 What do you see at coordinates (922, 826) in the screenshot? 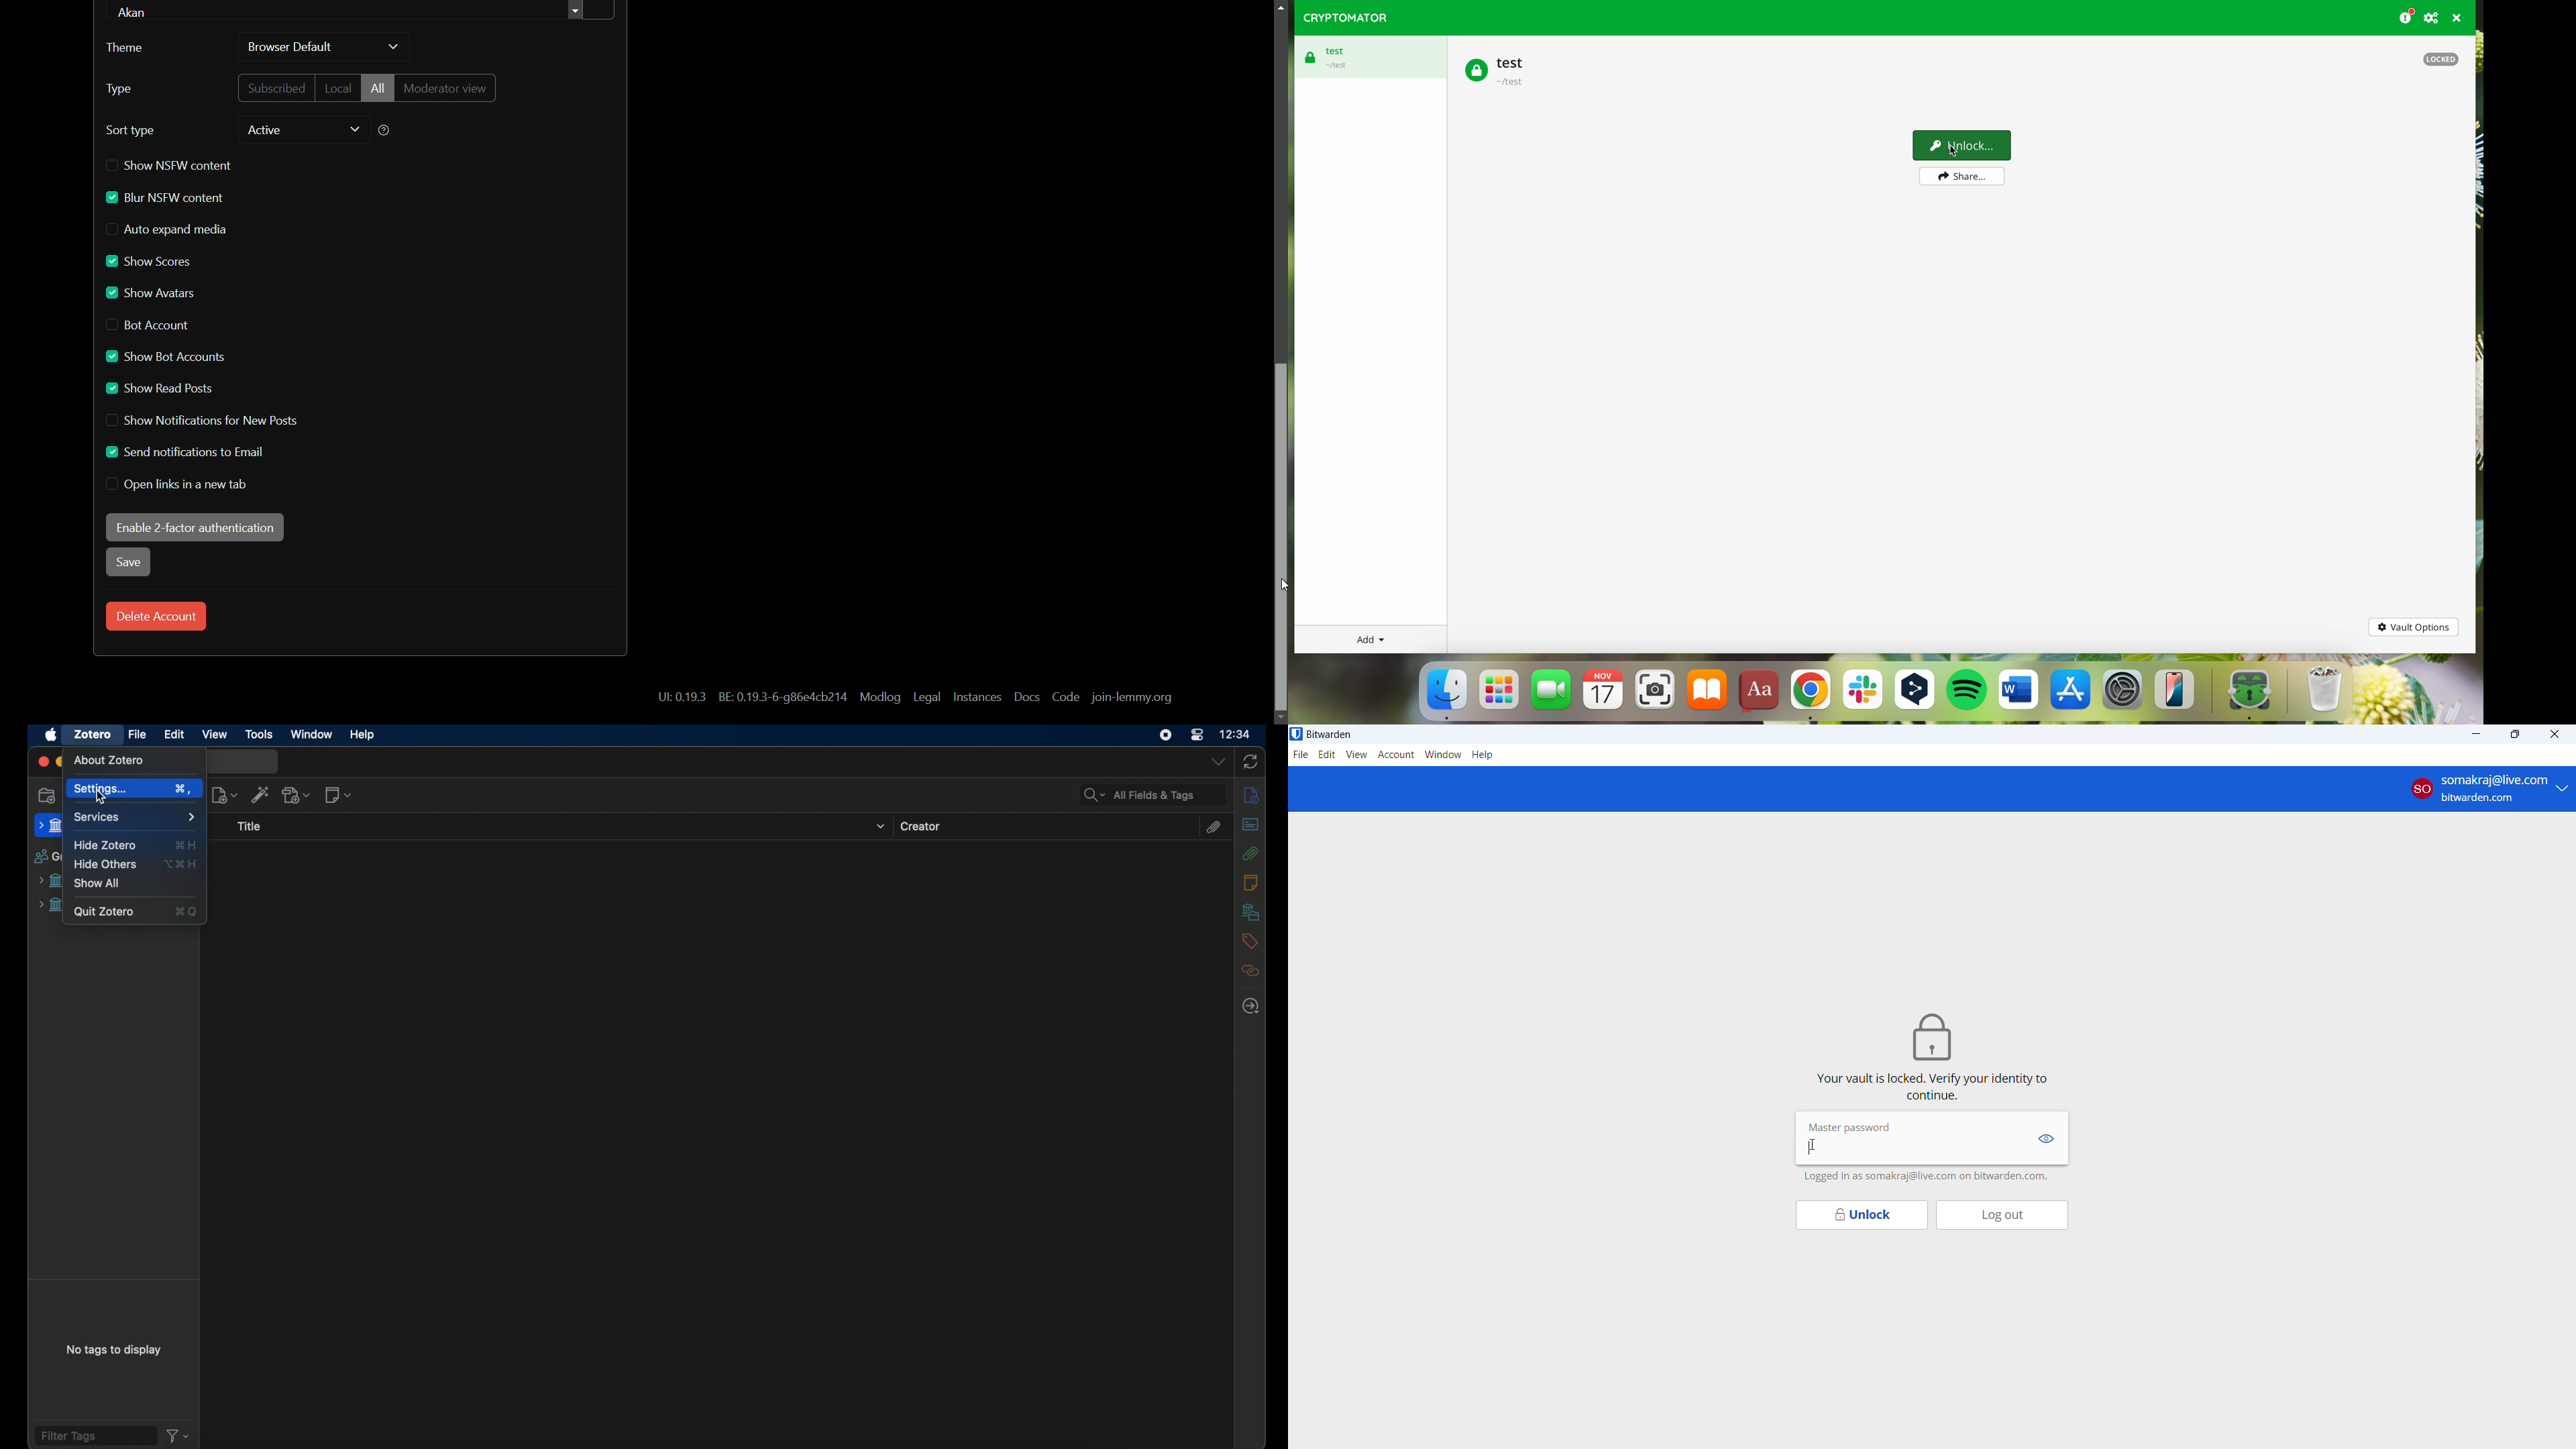
I see `creator` at bounding box center [922, 826].